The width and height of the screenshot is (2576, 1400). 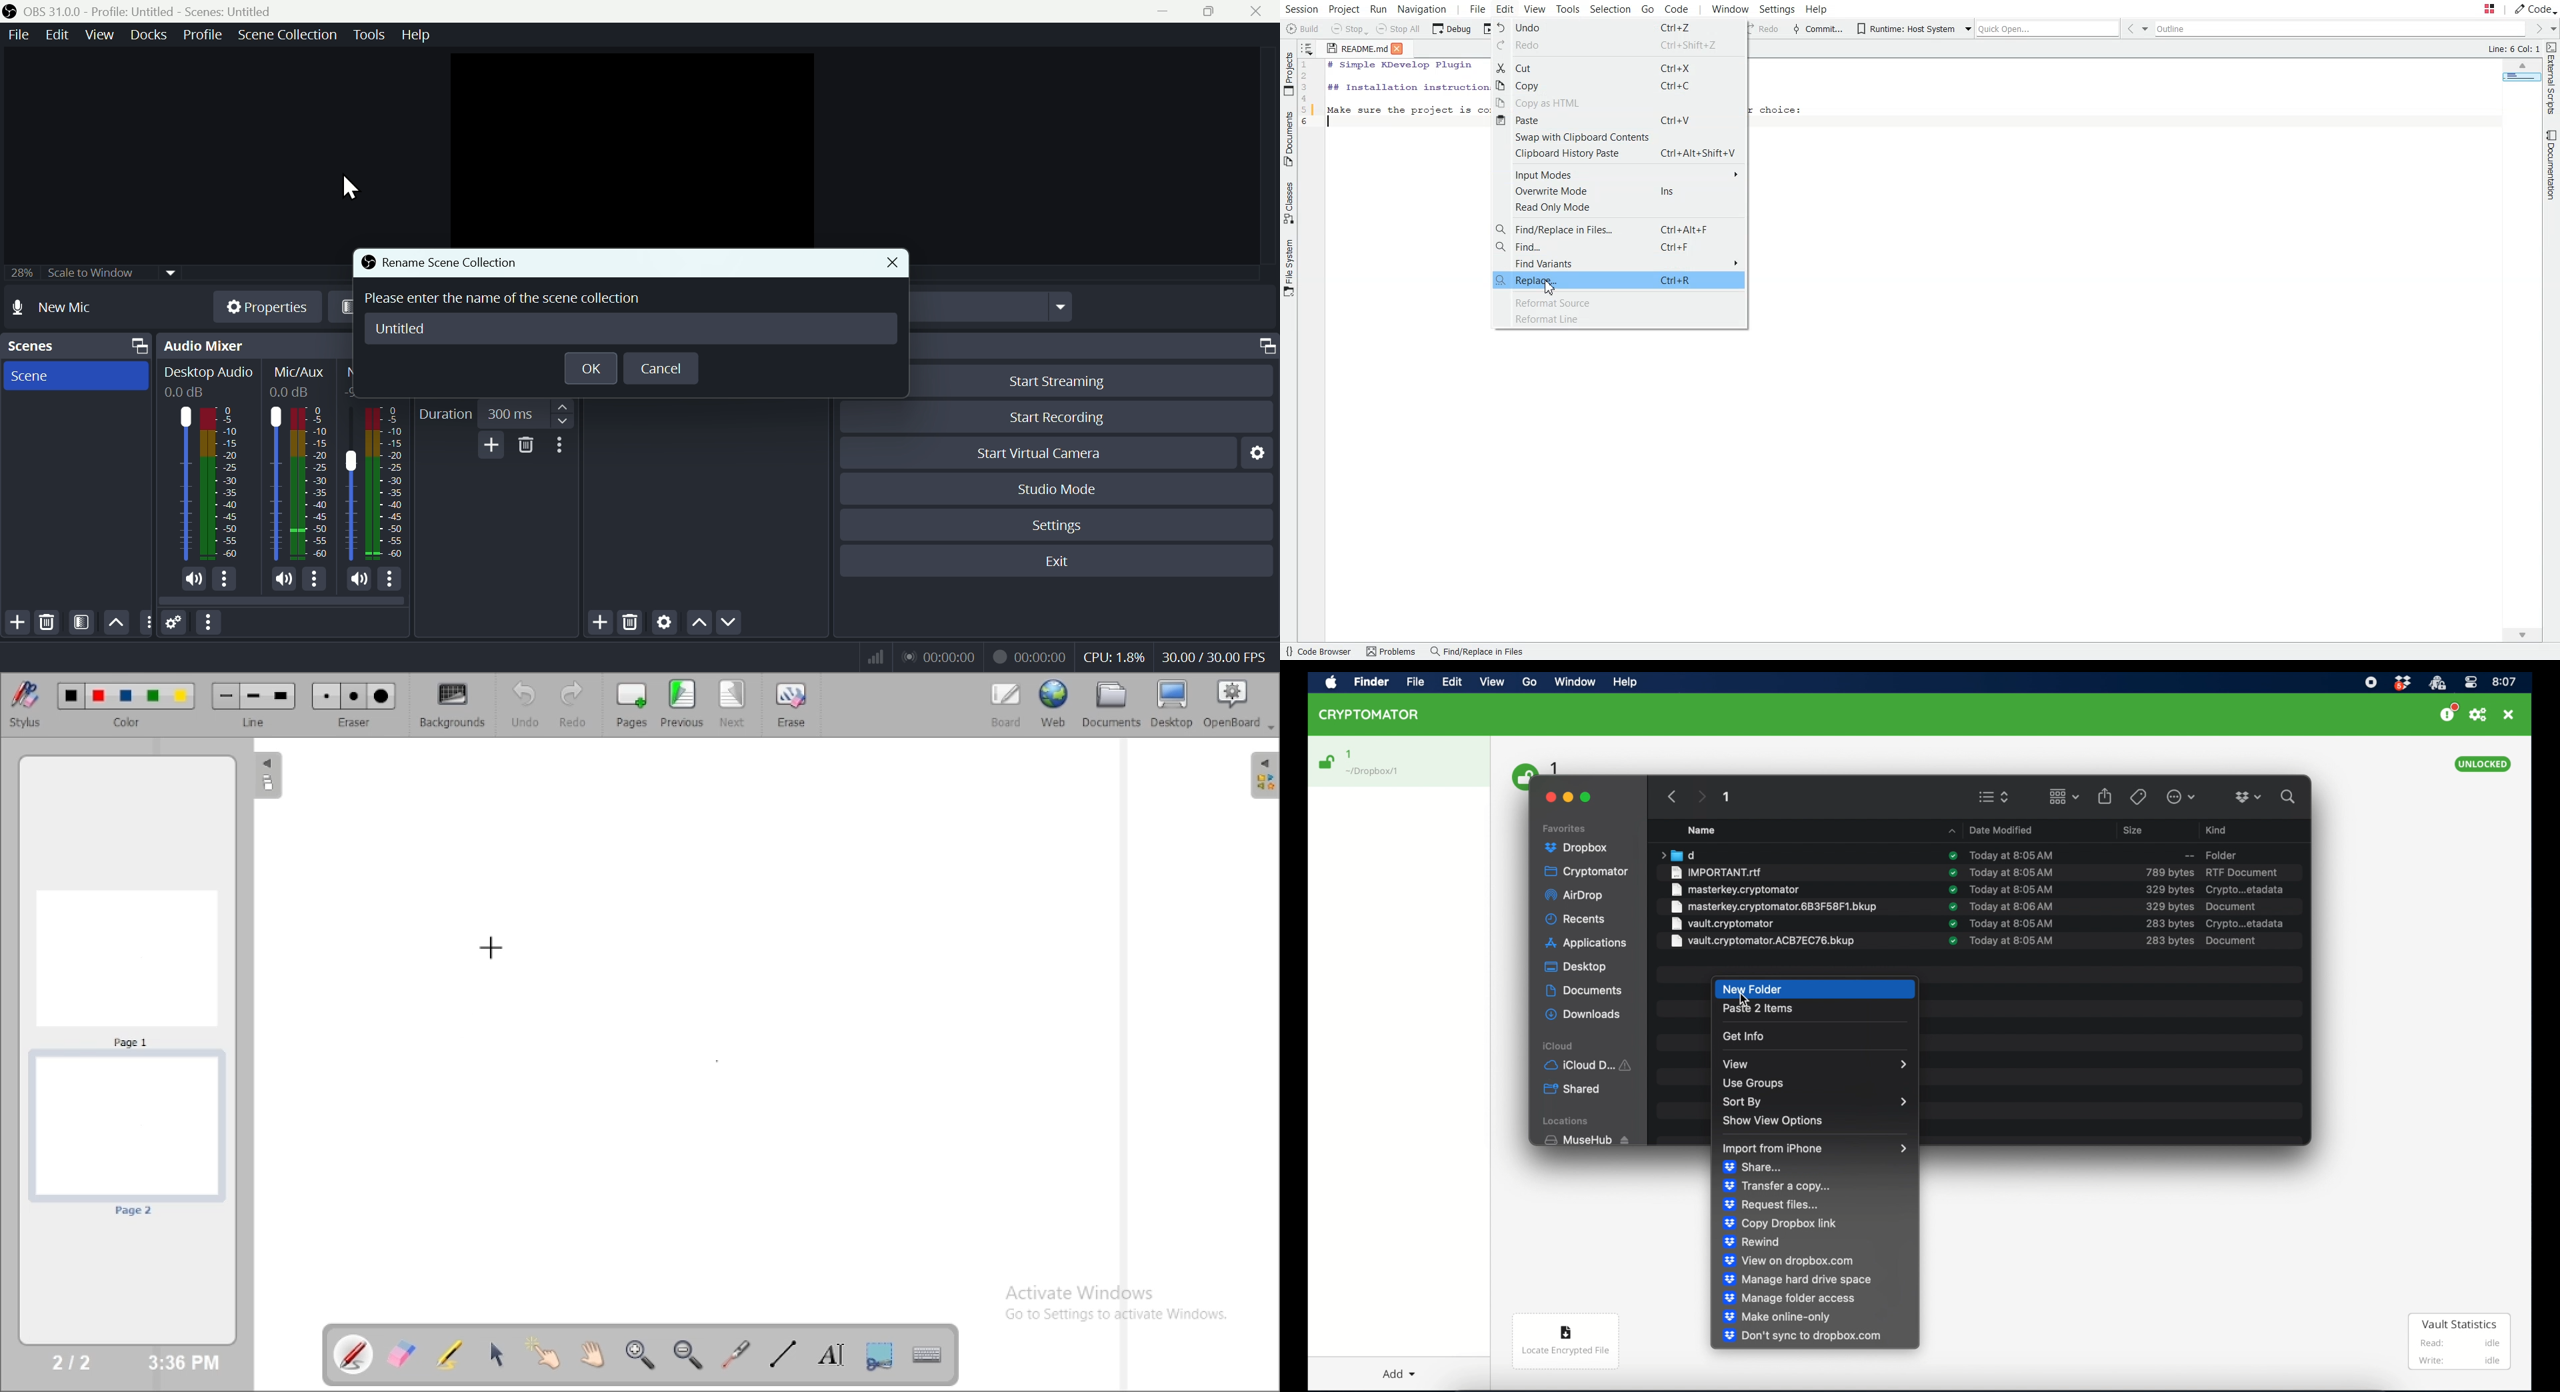 What do you see at coordinates (526, 448) in the screenshot?
I see `Delete` at bounding box center [526, 448].